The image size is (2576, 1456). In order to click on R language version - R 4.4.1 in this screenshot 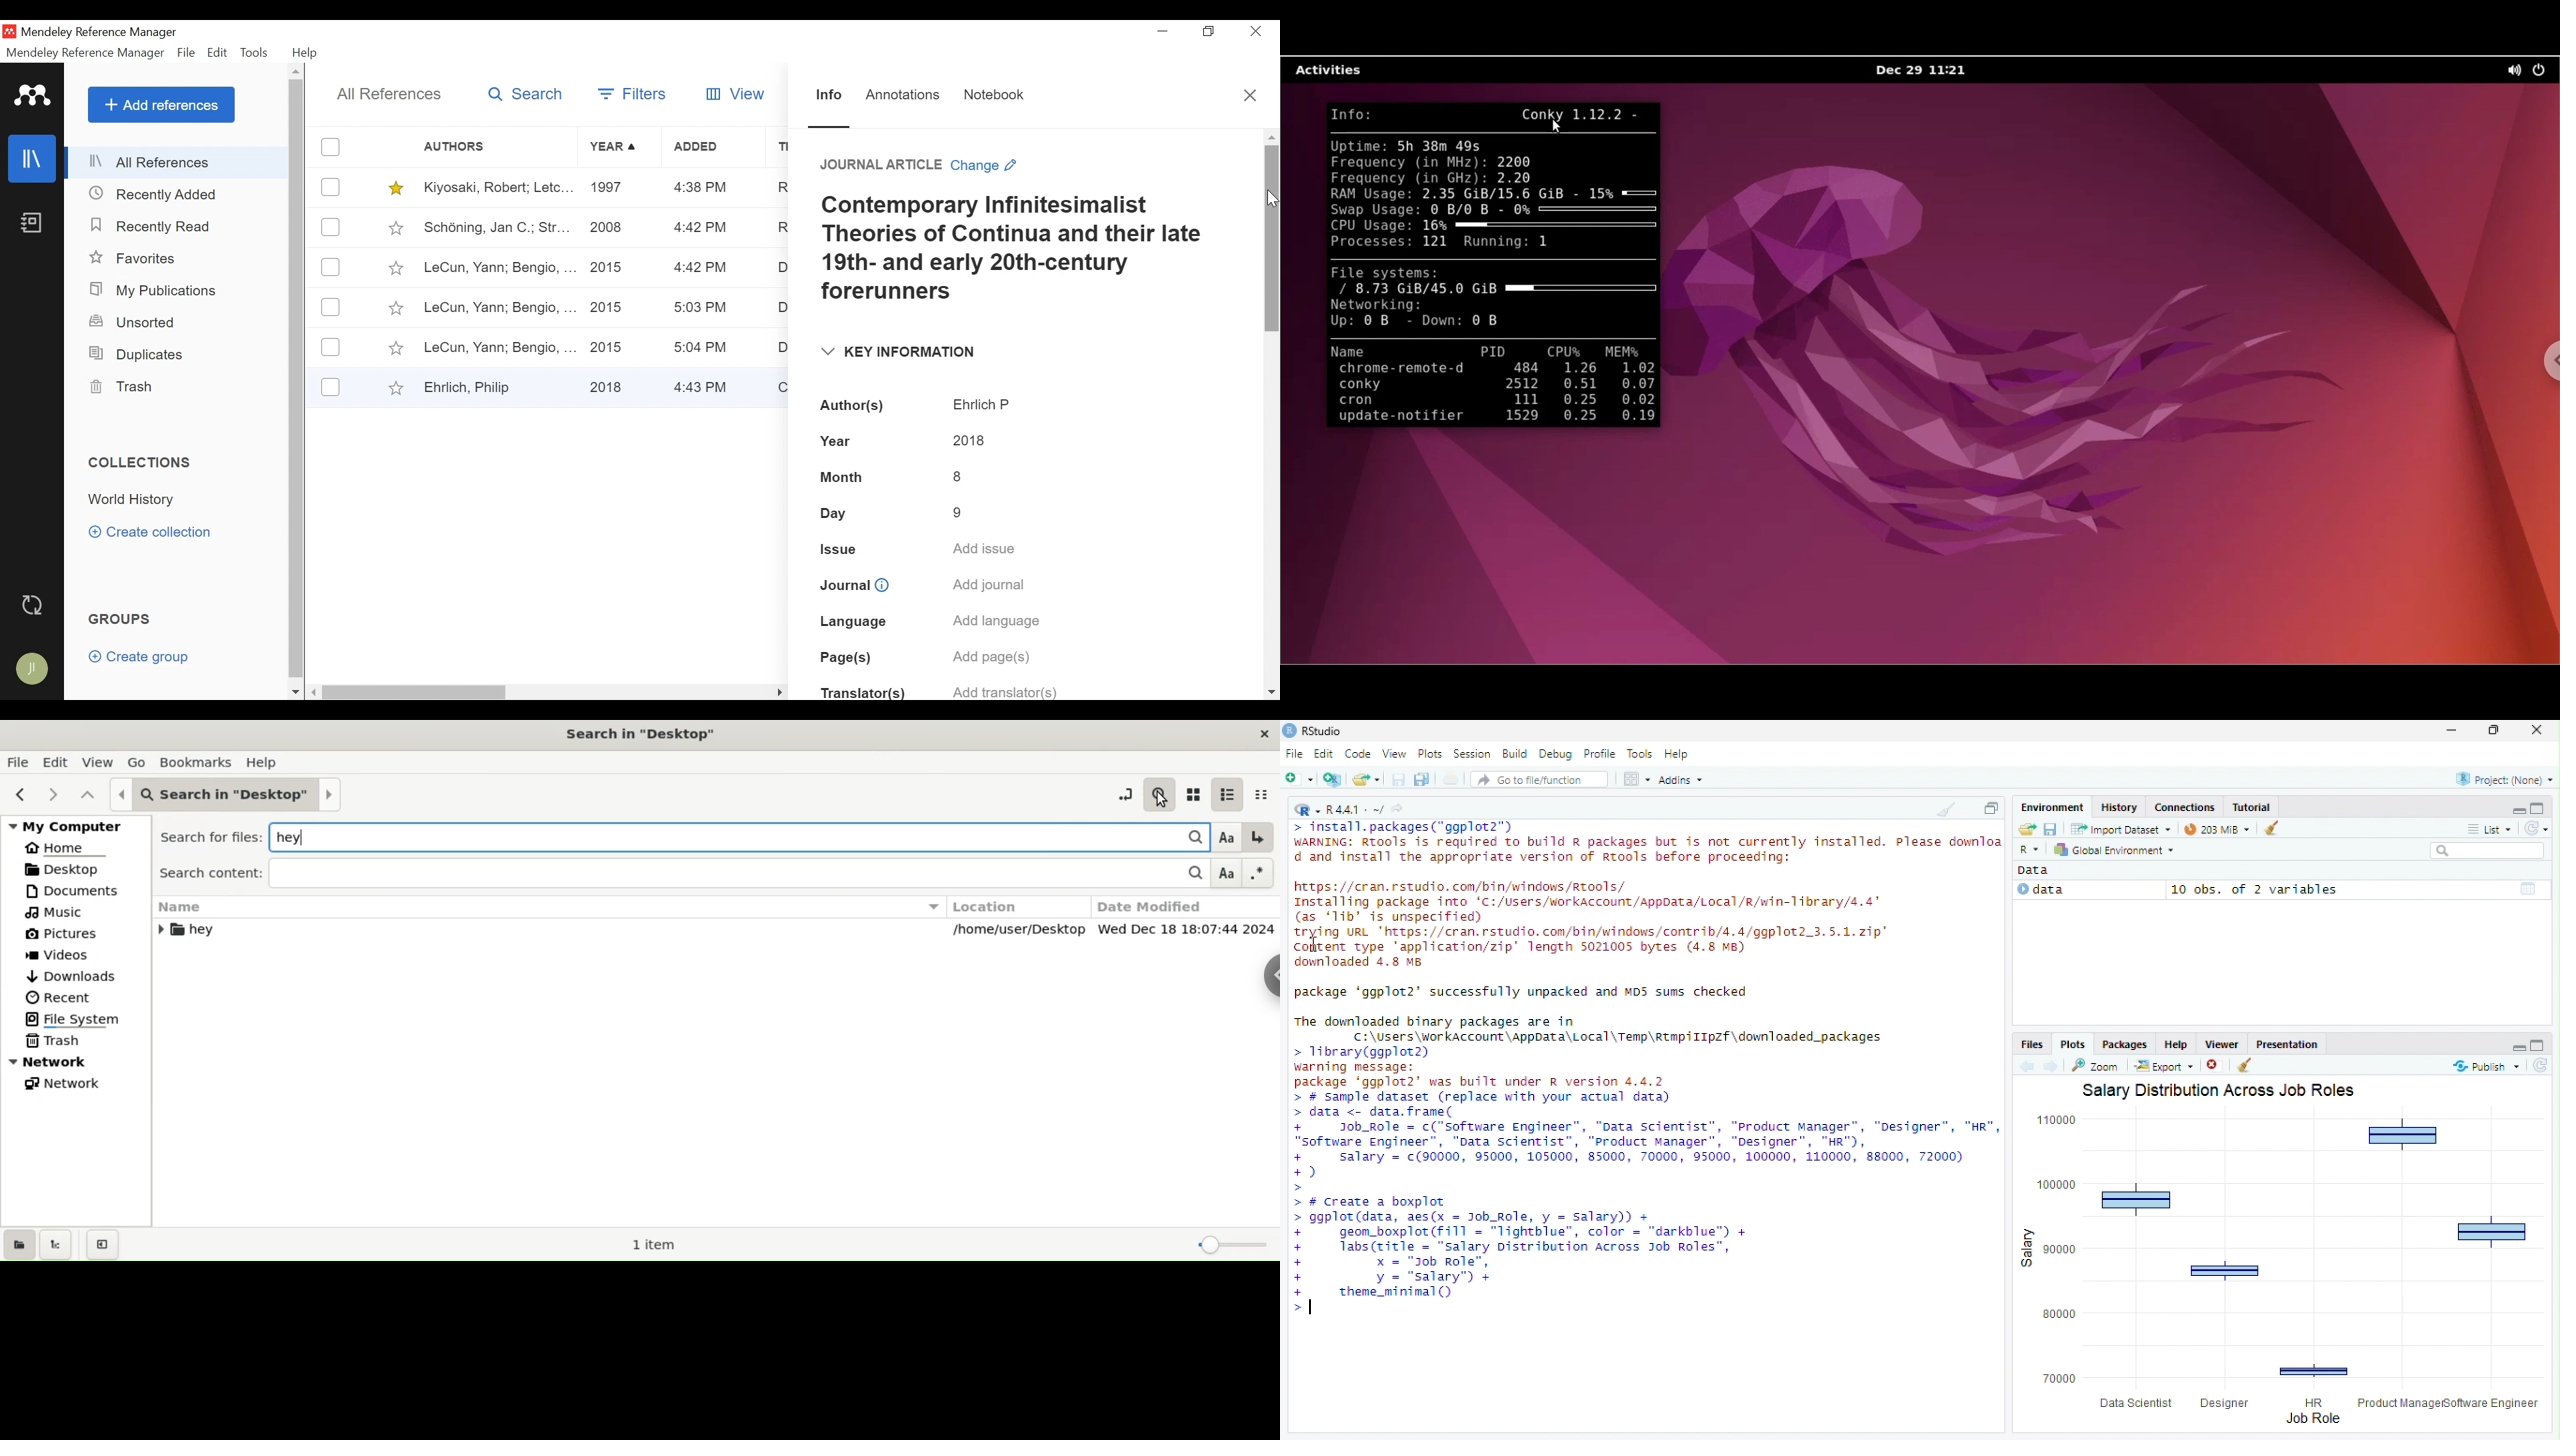, I will do `click(1355, 808)`.